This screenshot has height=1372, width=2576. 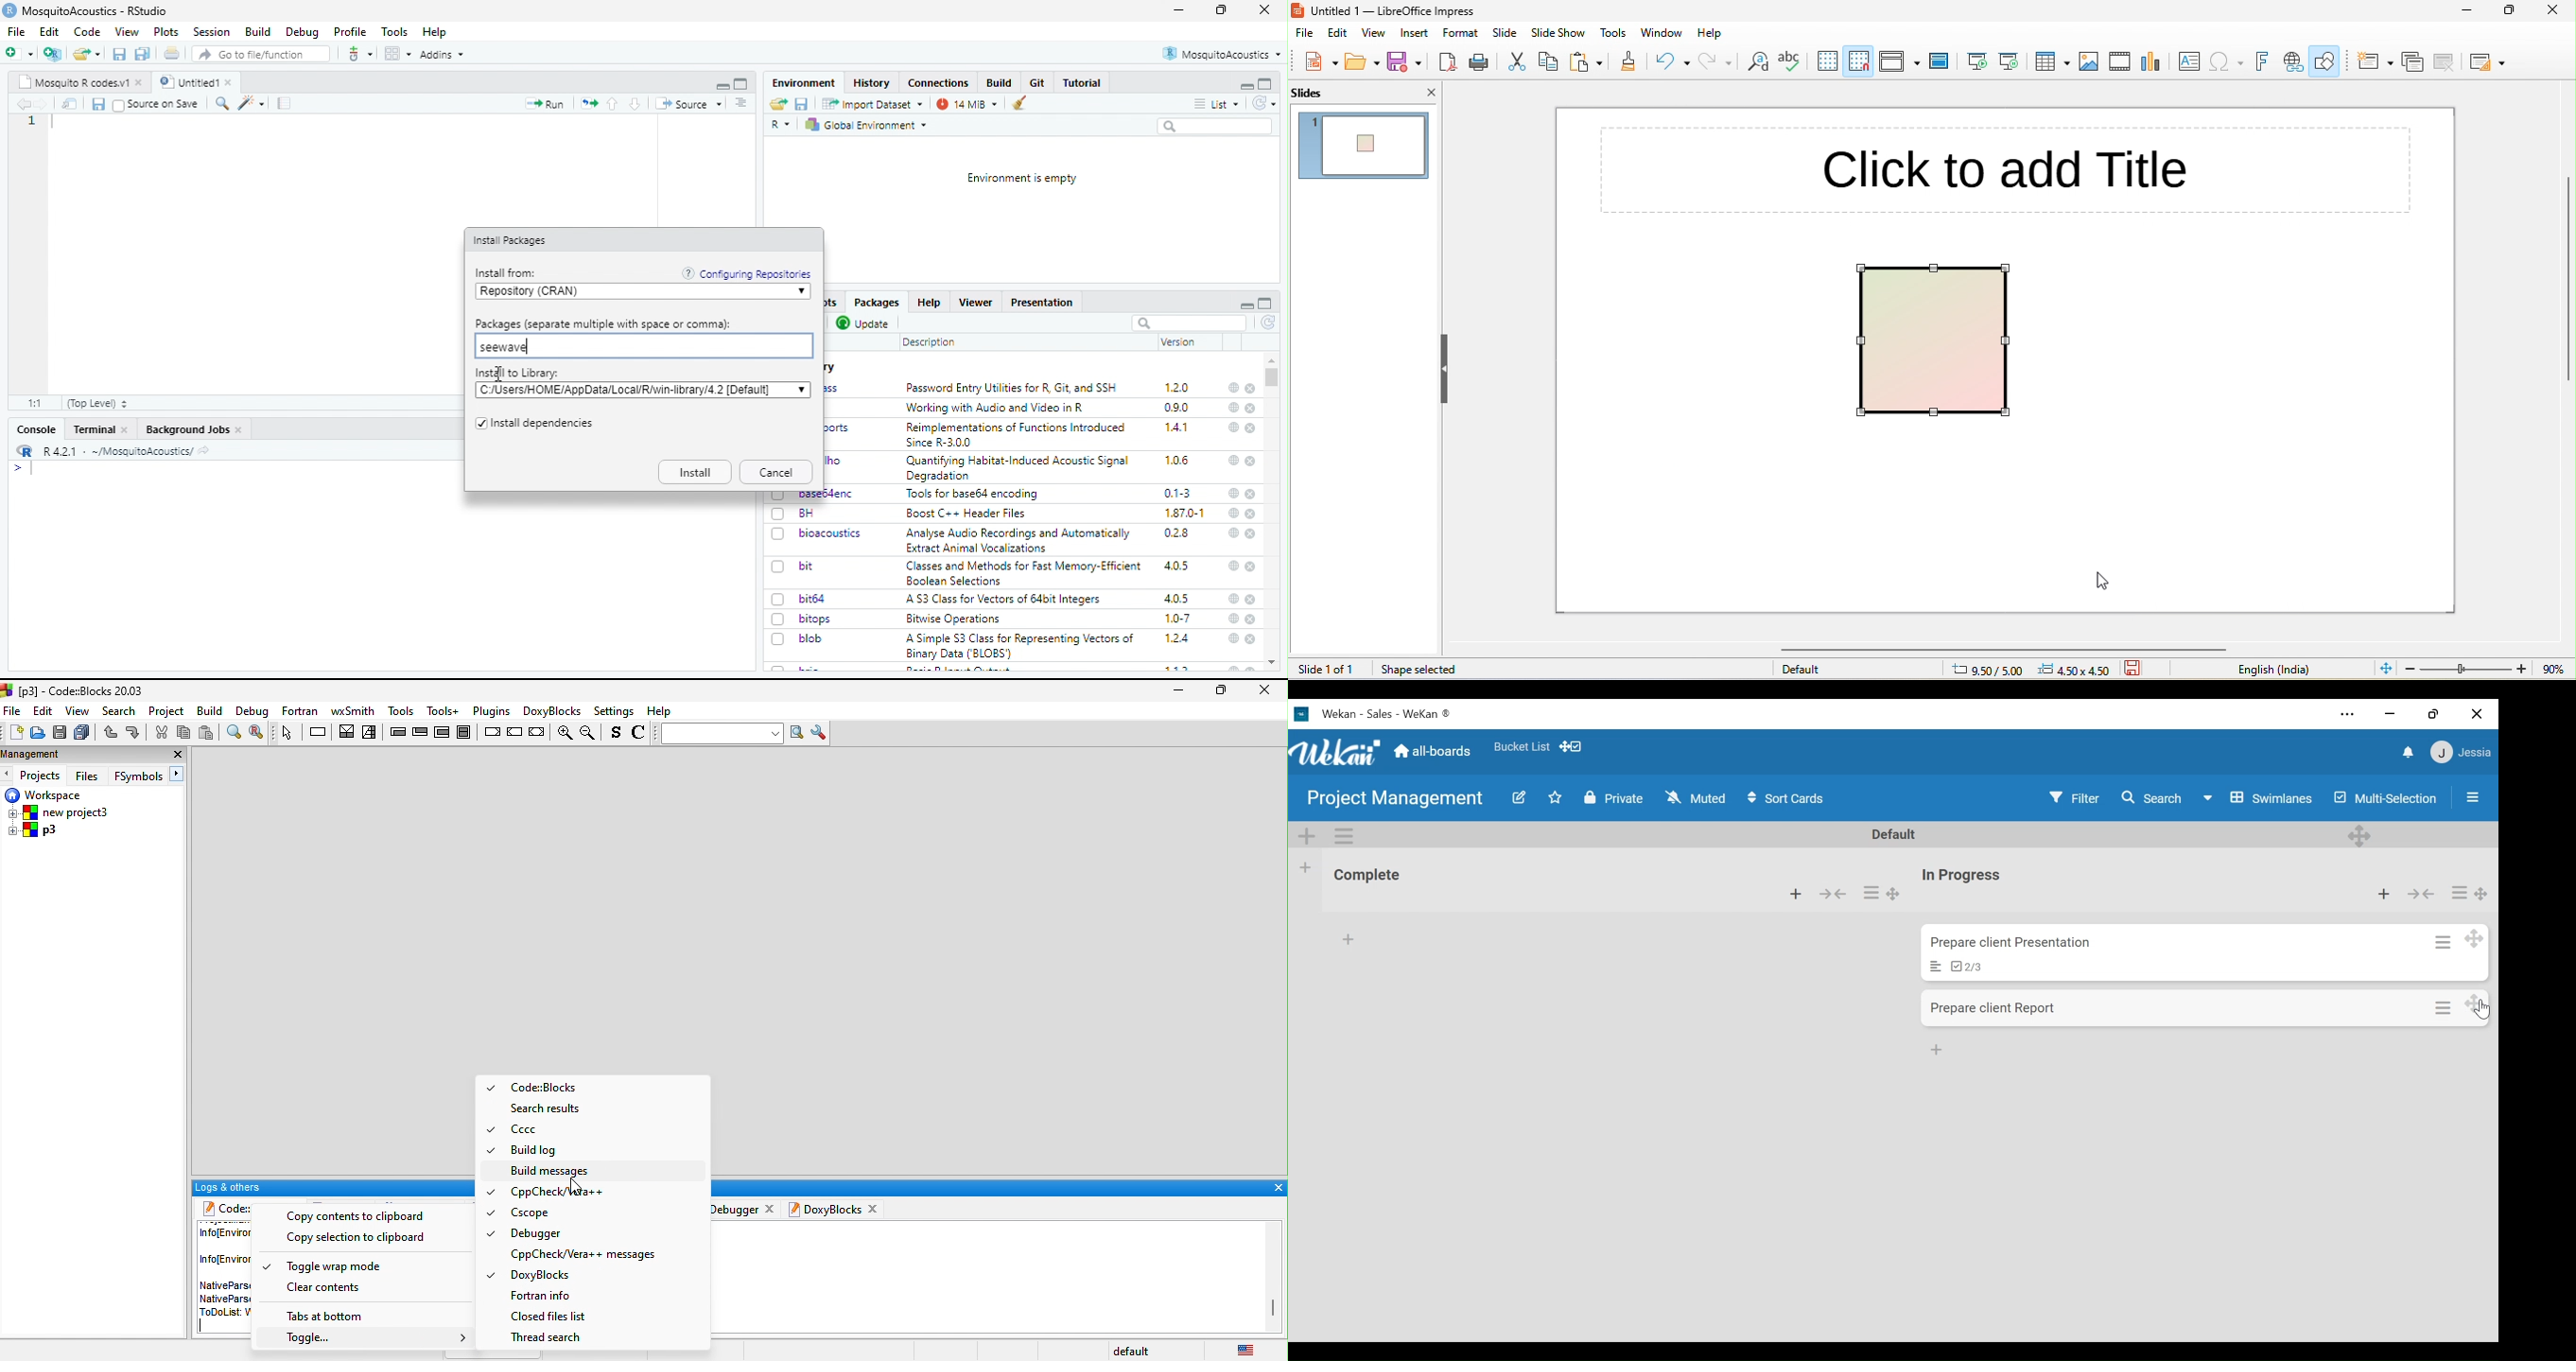 What do you see at coordinates (695, 472) in the screenshot?
I see `Install` at bounding box center [695, 472].